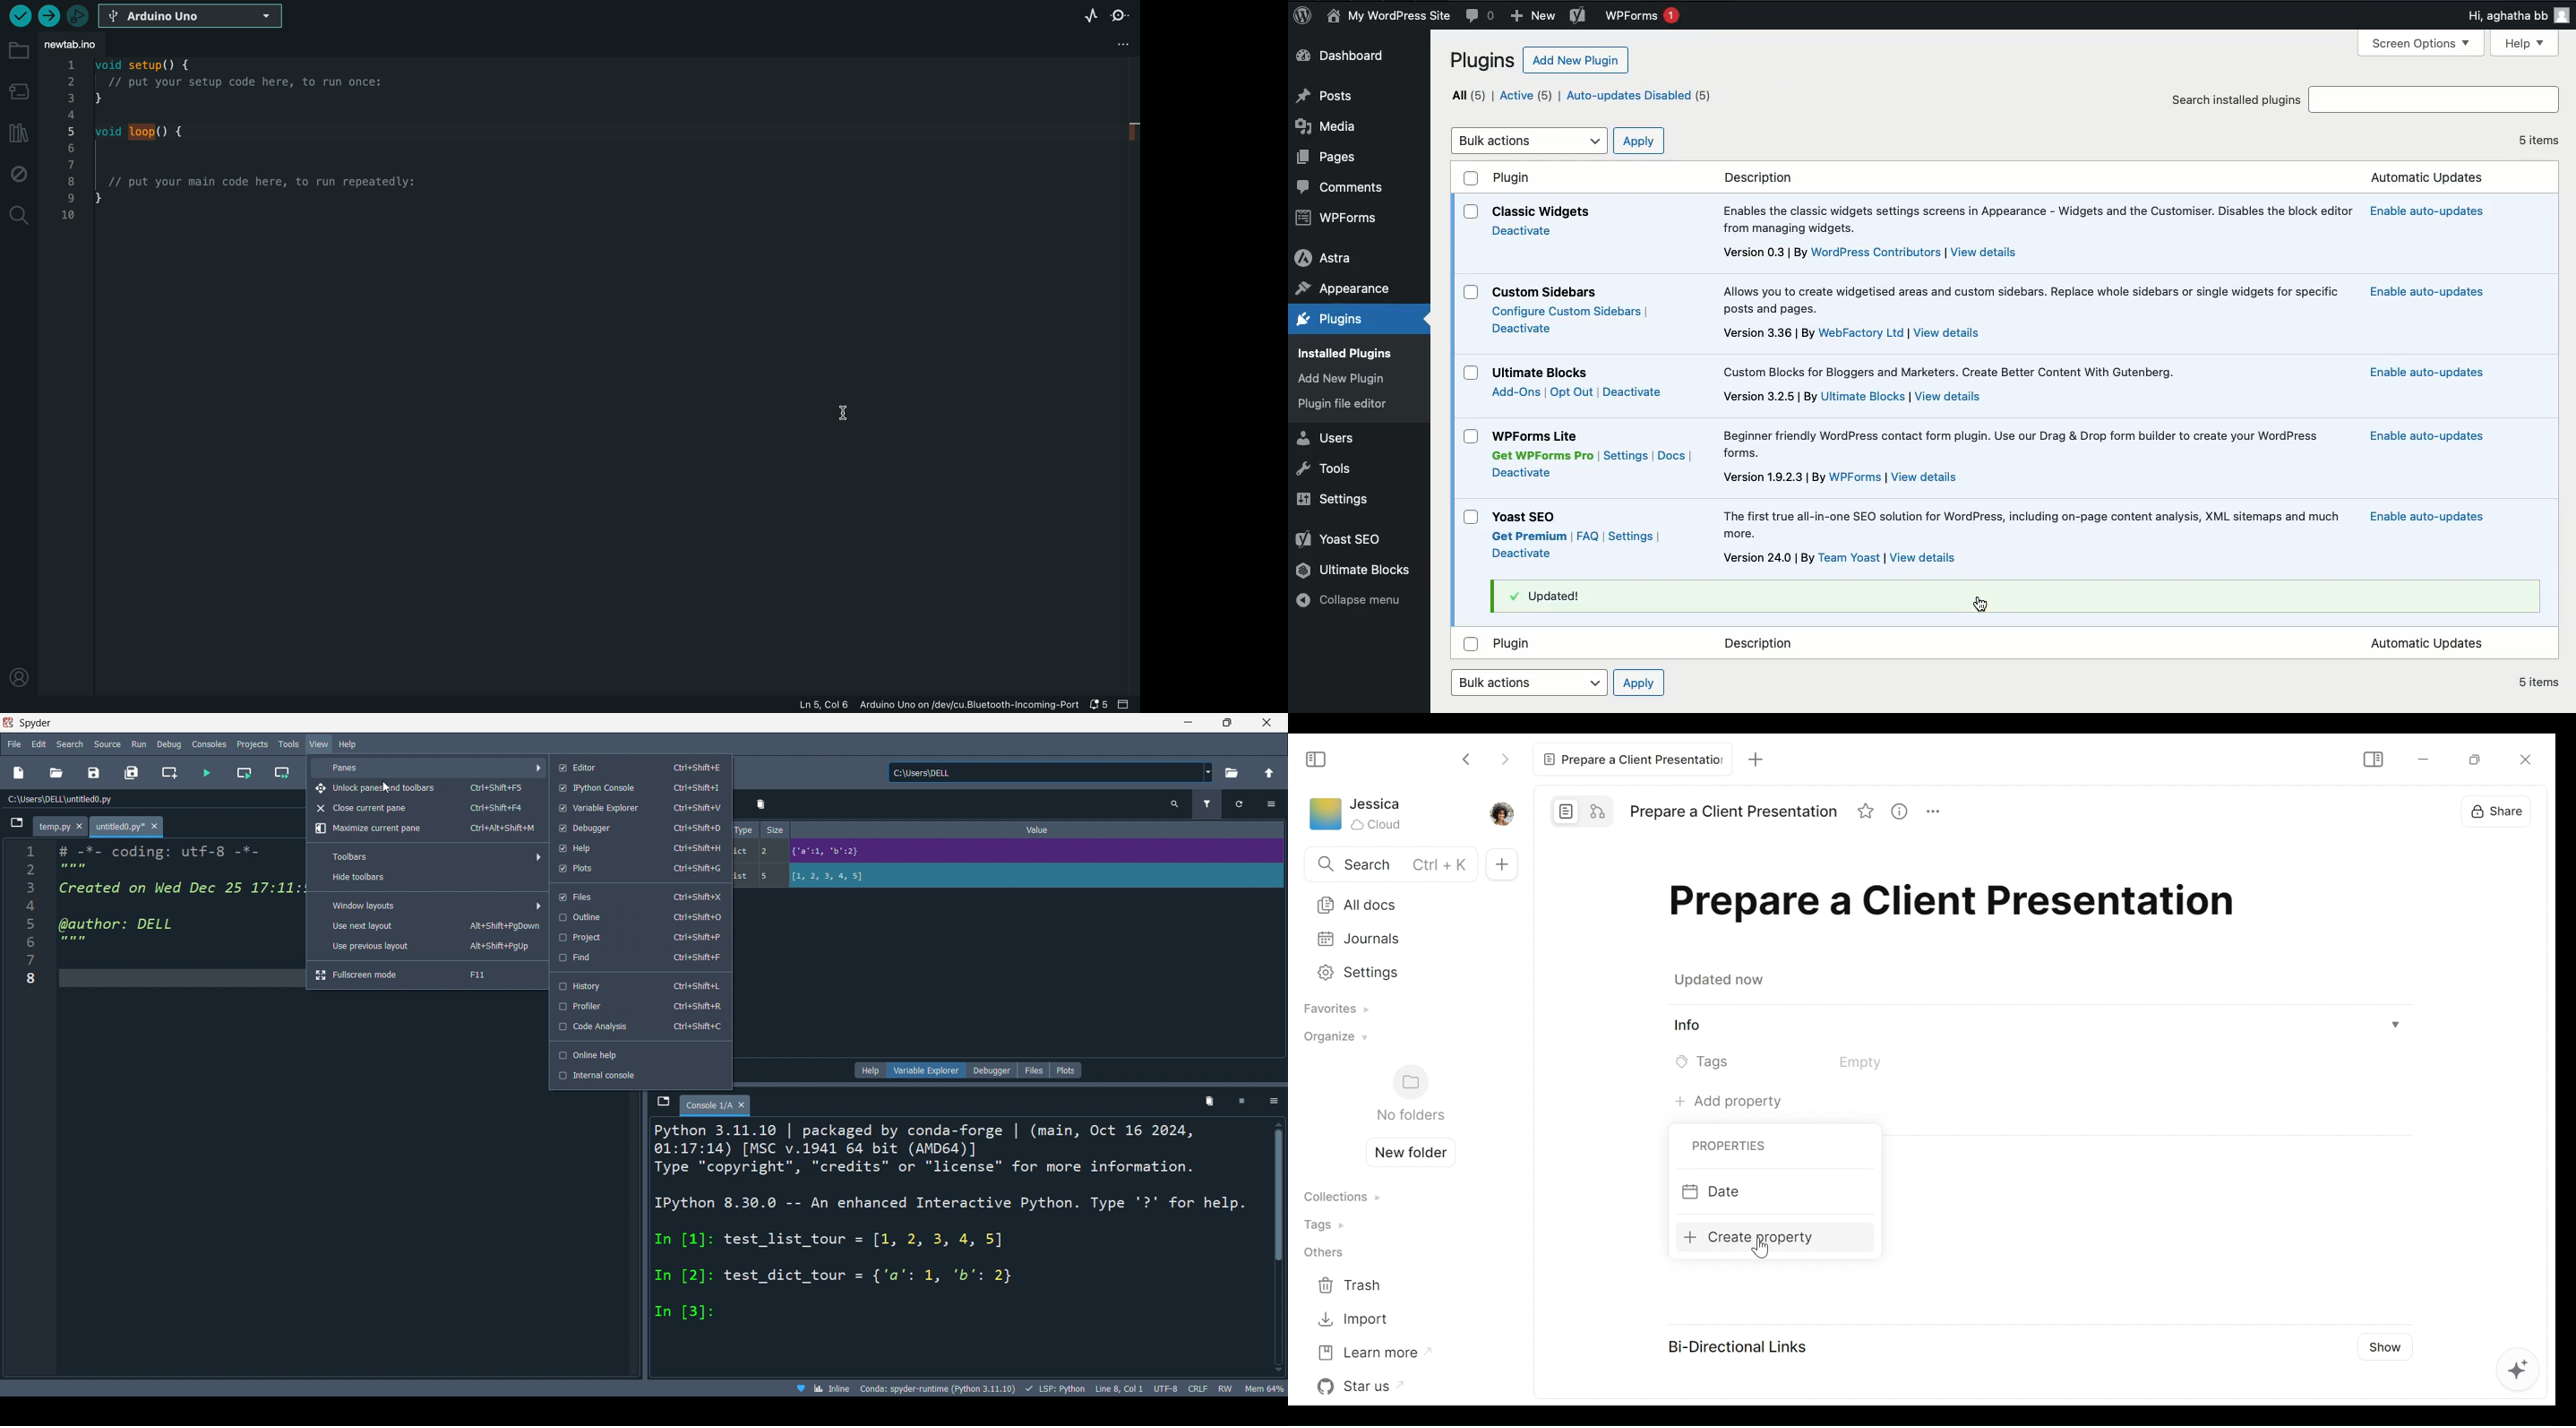  What do you see at coordinates (1762, 1192) in the screenshot?
I see `Date` at bounding box center [1762, 1192].